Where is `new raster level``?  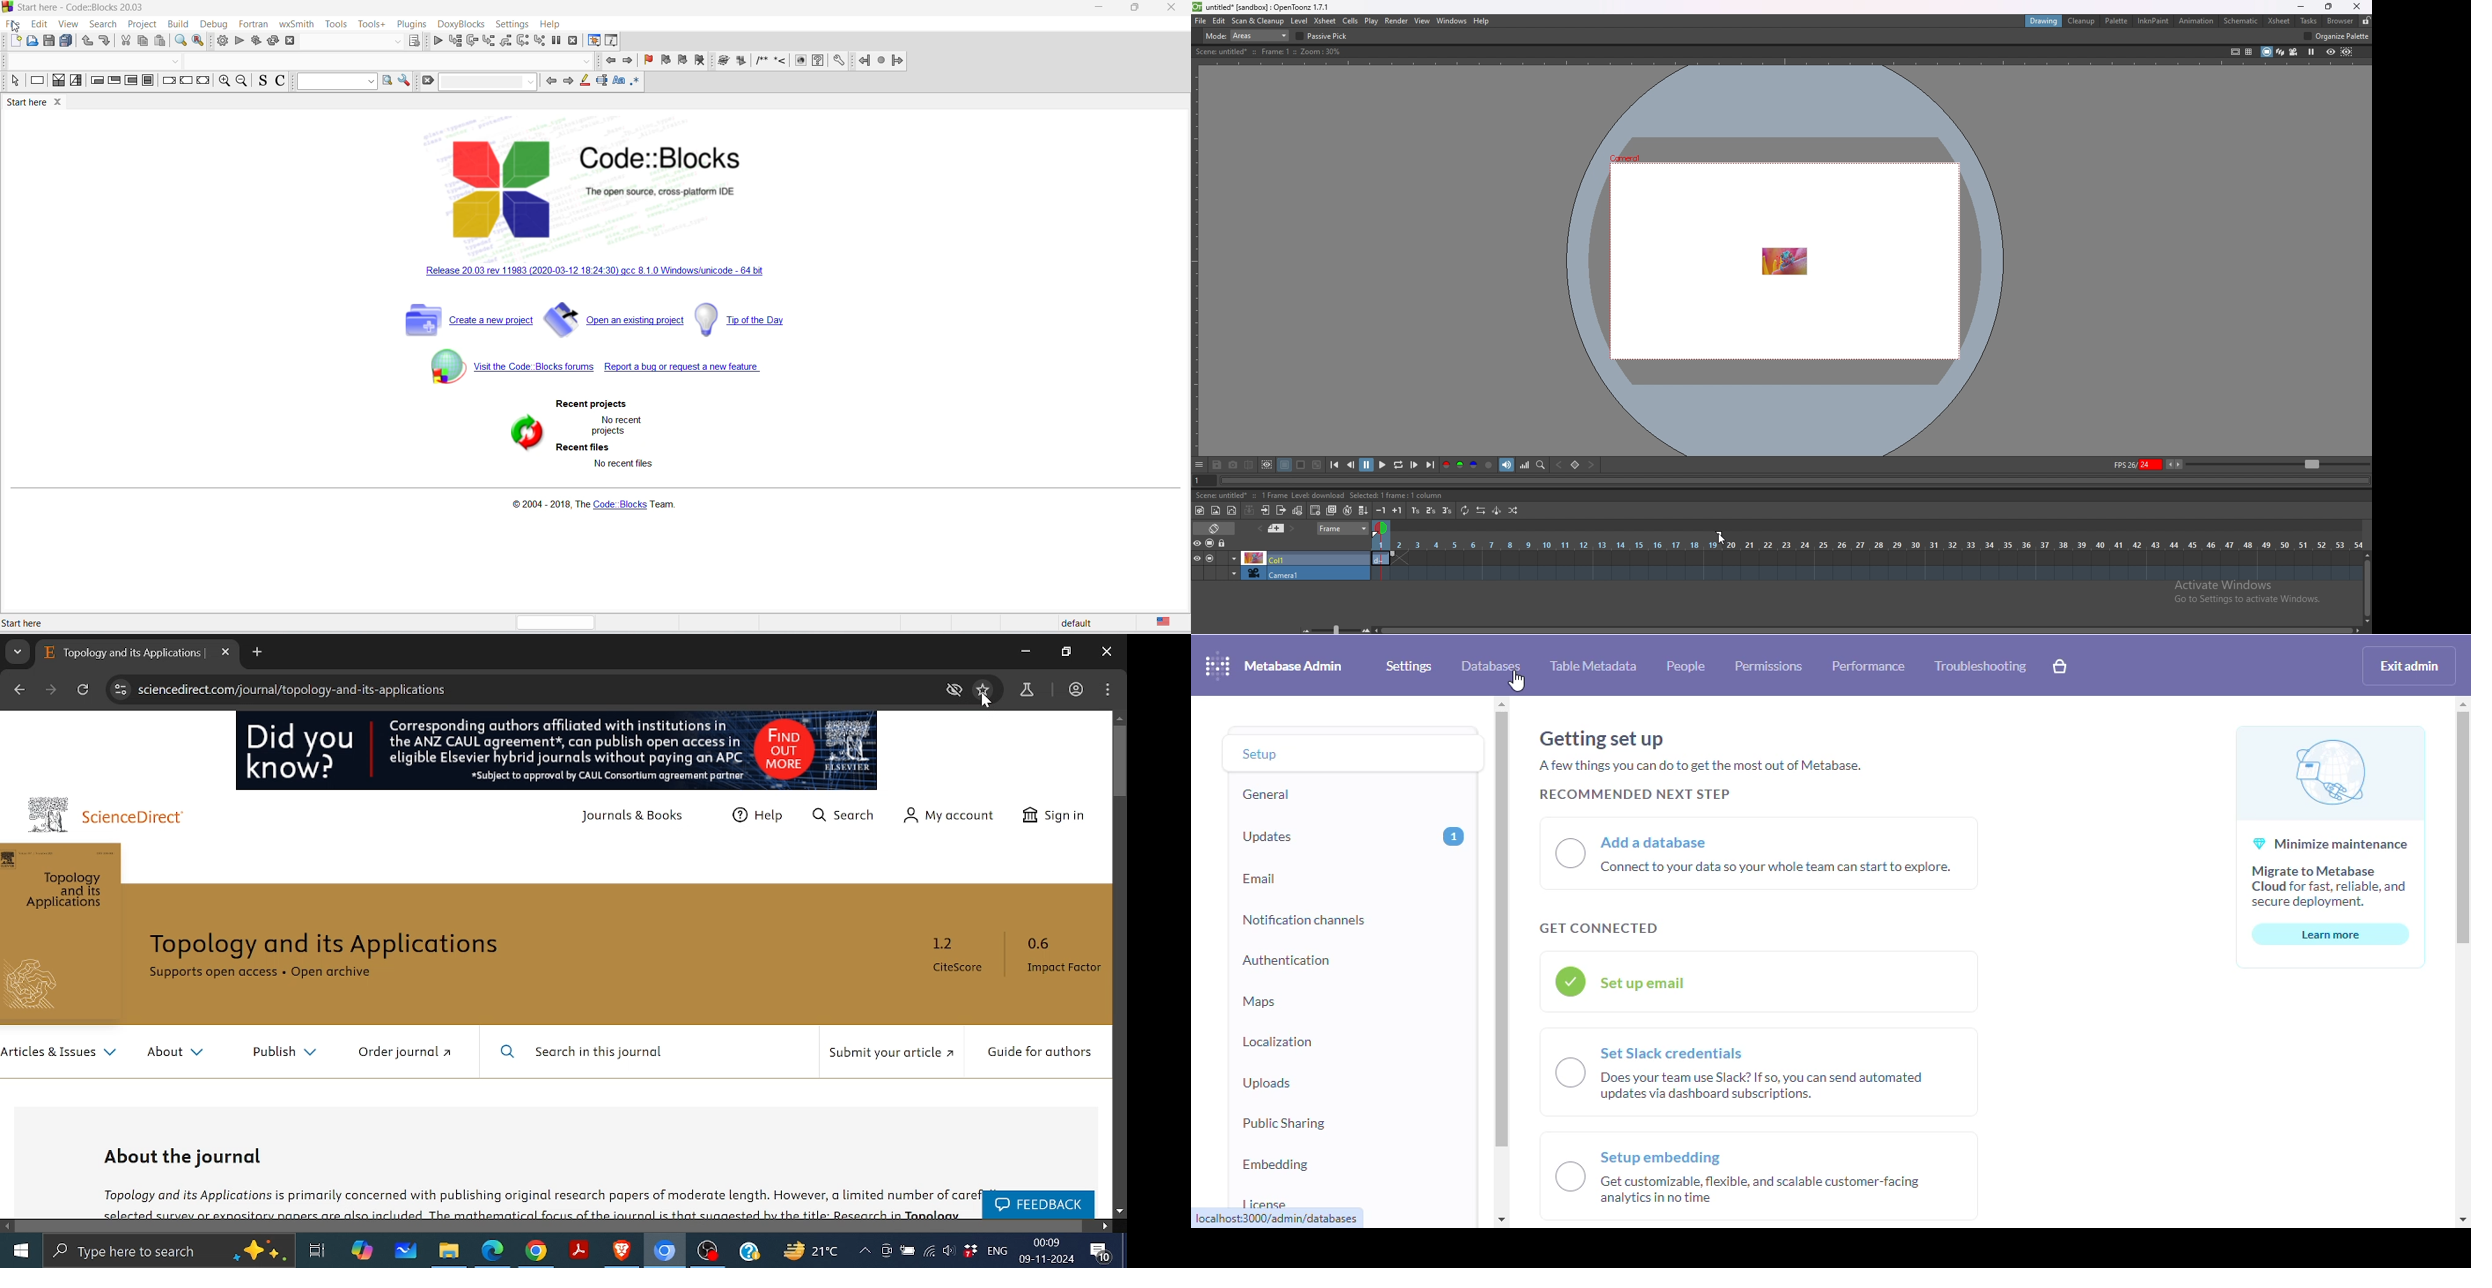 new raster level` is located at coordinates (1216, 510).